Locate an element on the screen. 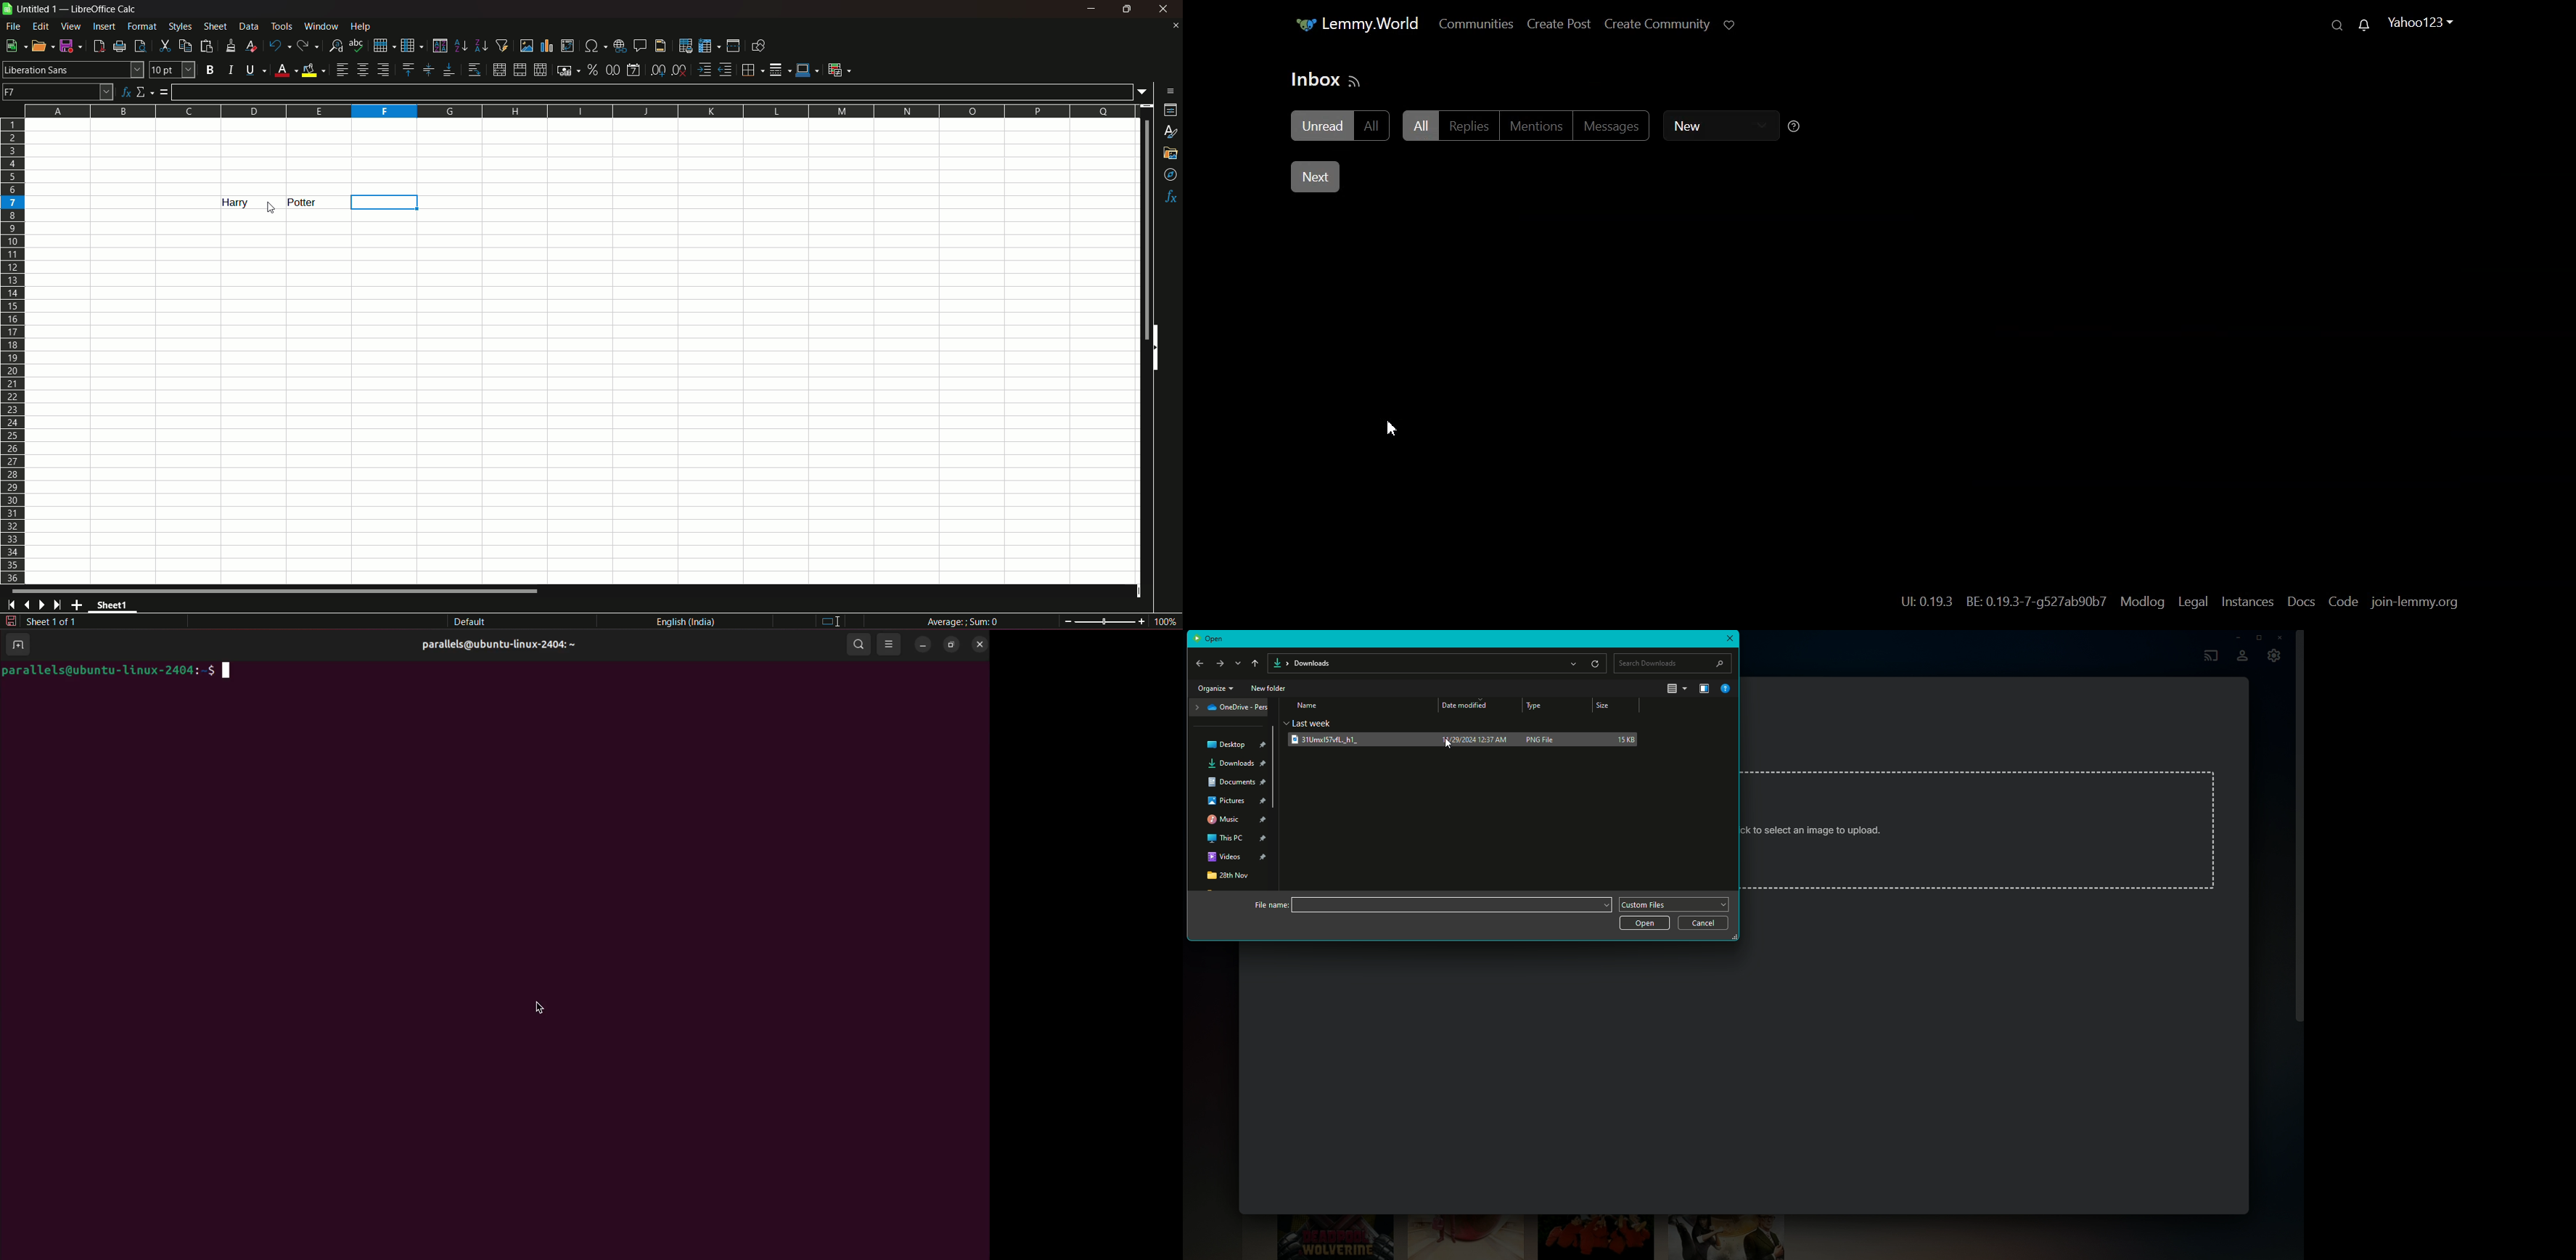 This screenshot has height=1260, width=2576. clone formatting is located at coordinates (232, 45).